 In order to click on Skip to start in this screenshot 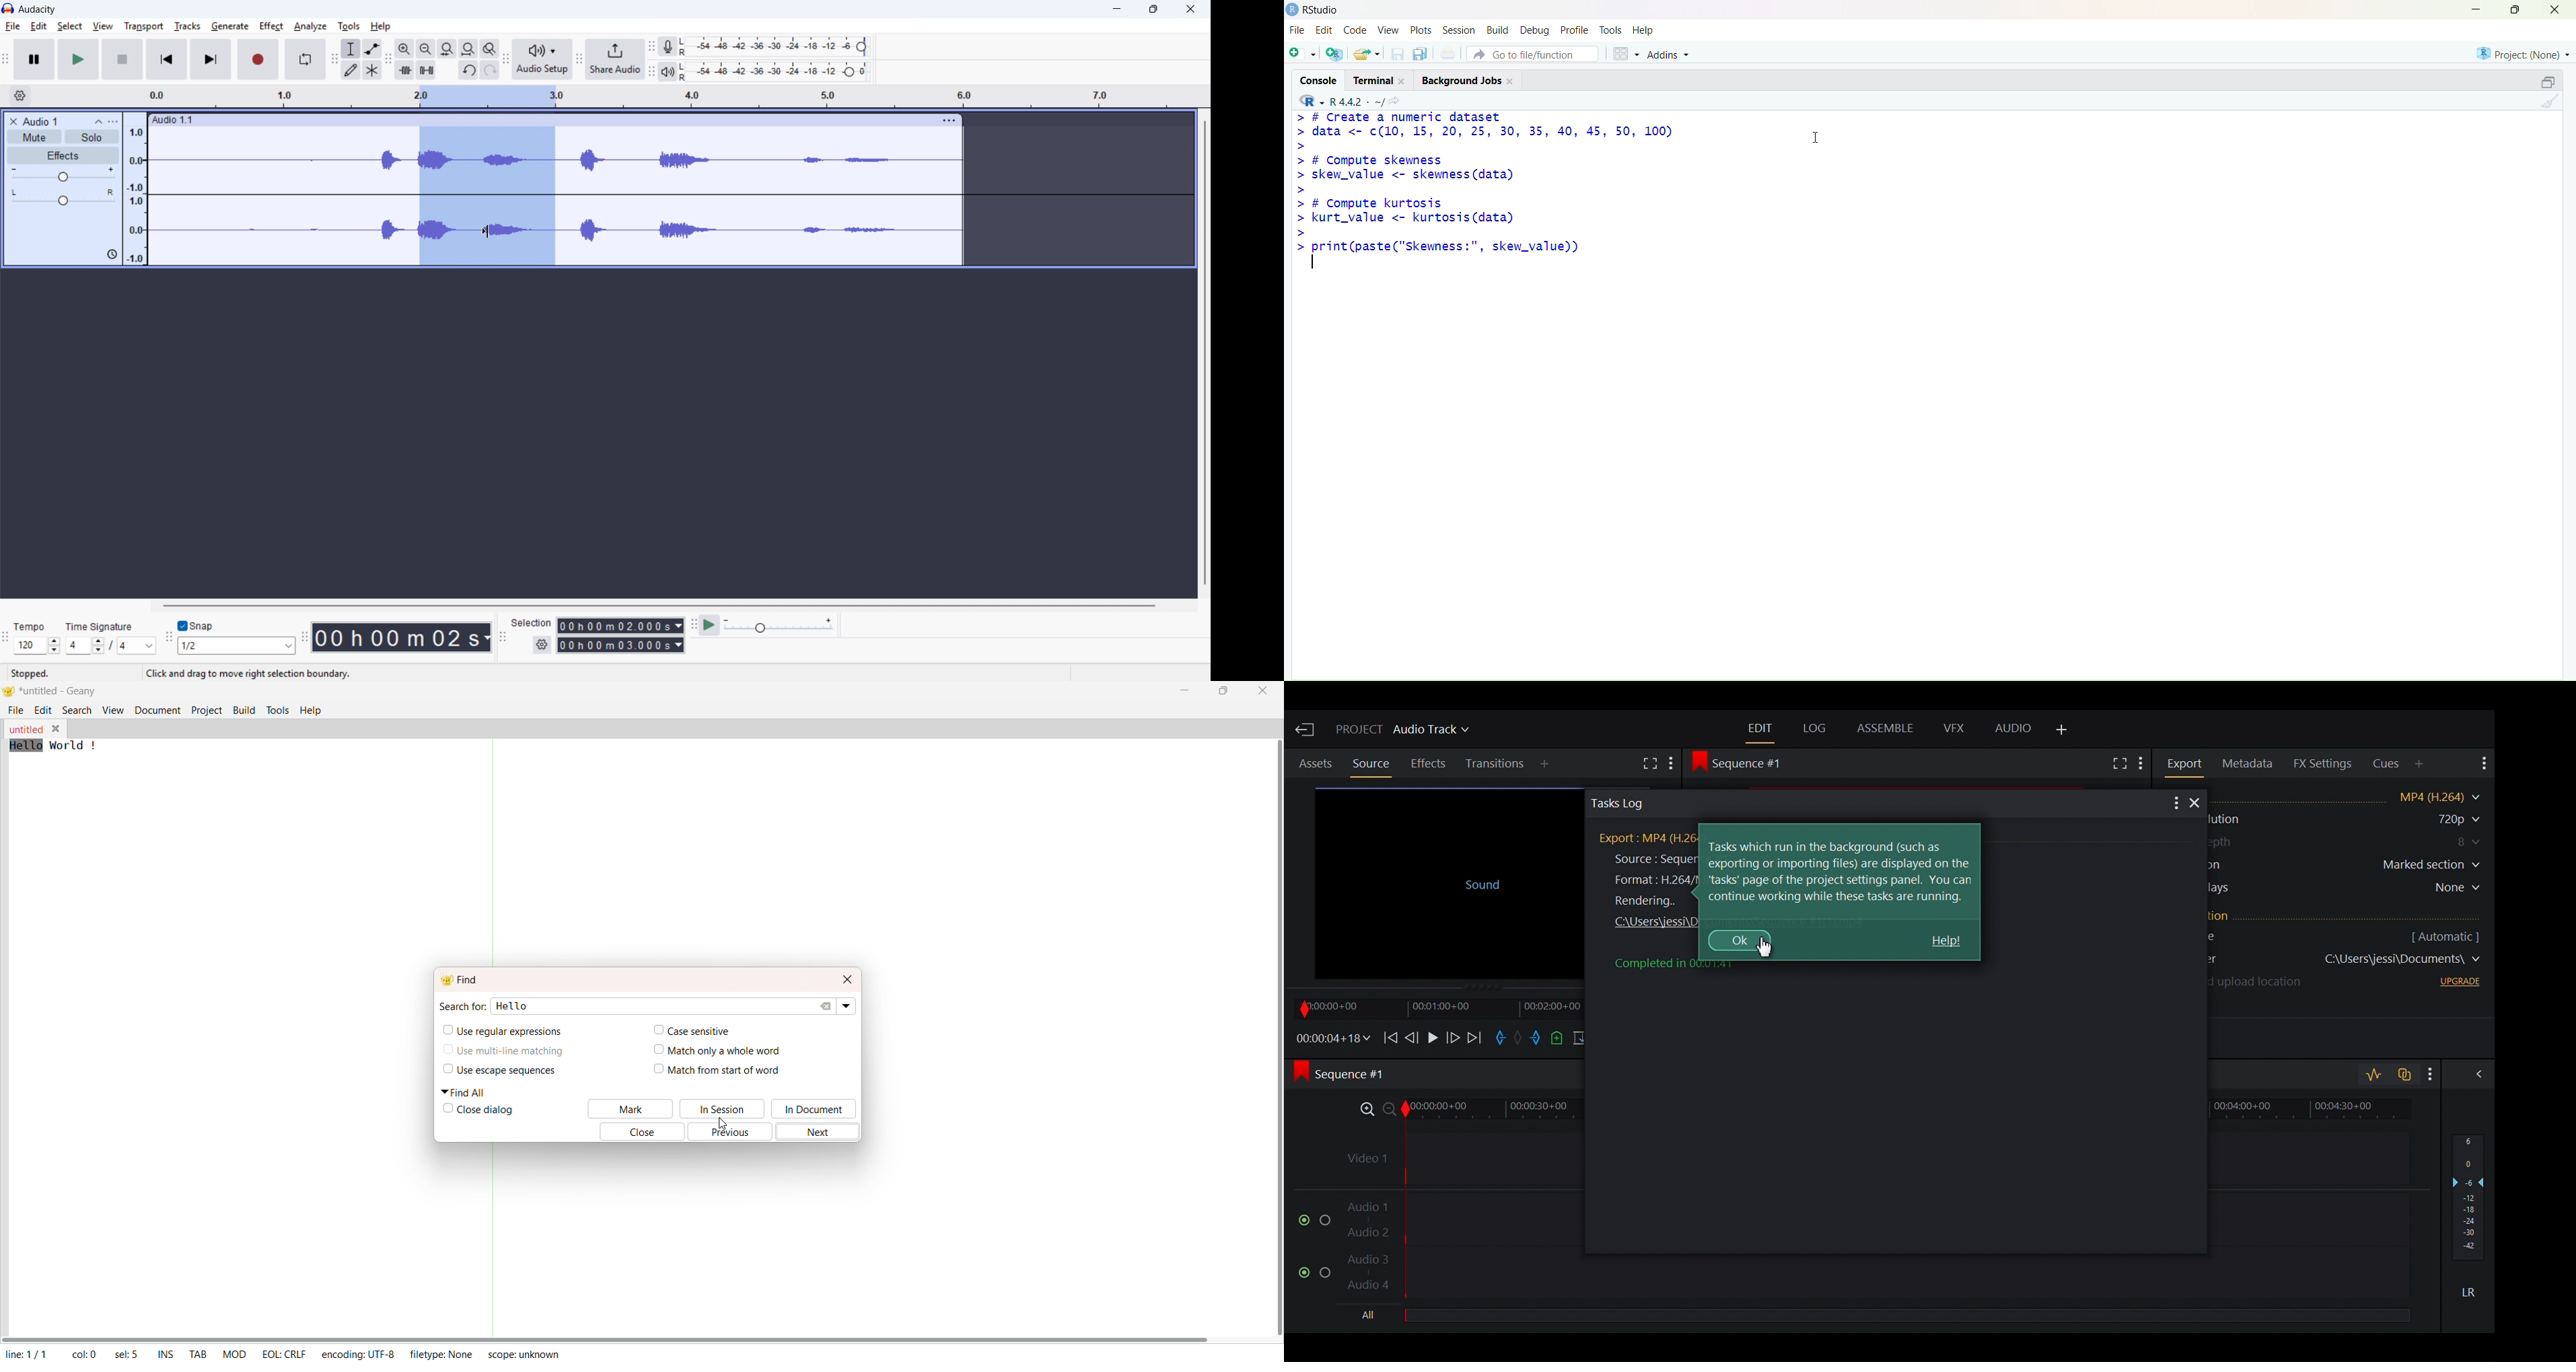, I will do `click(166, 60)`.